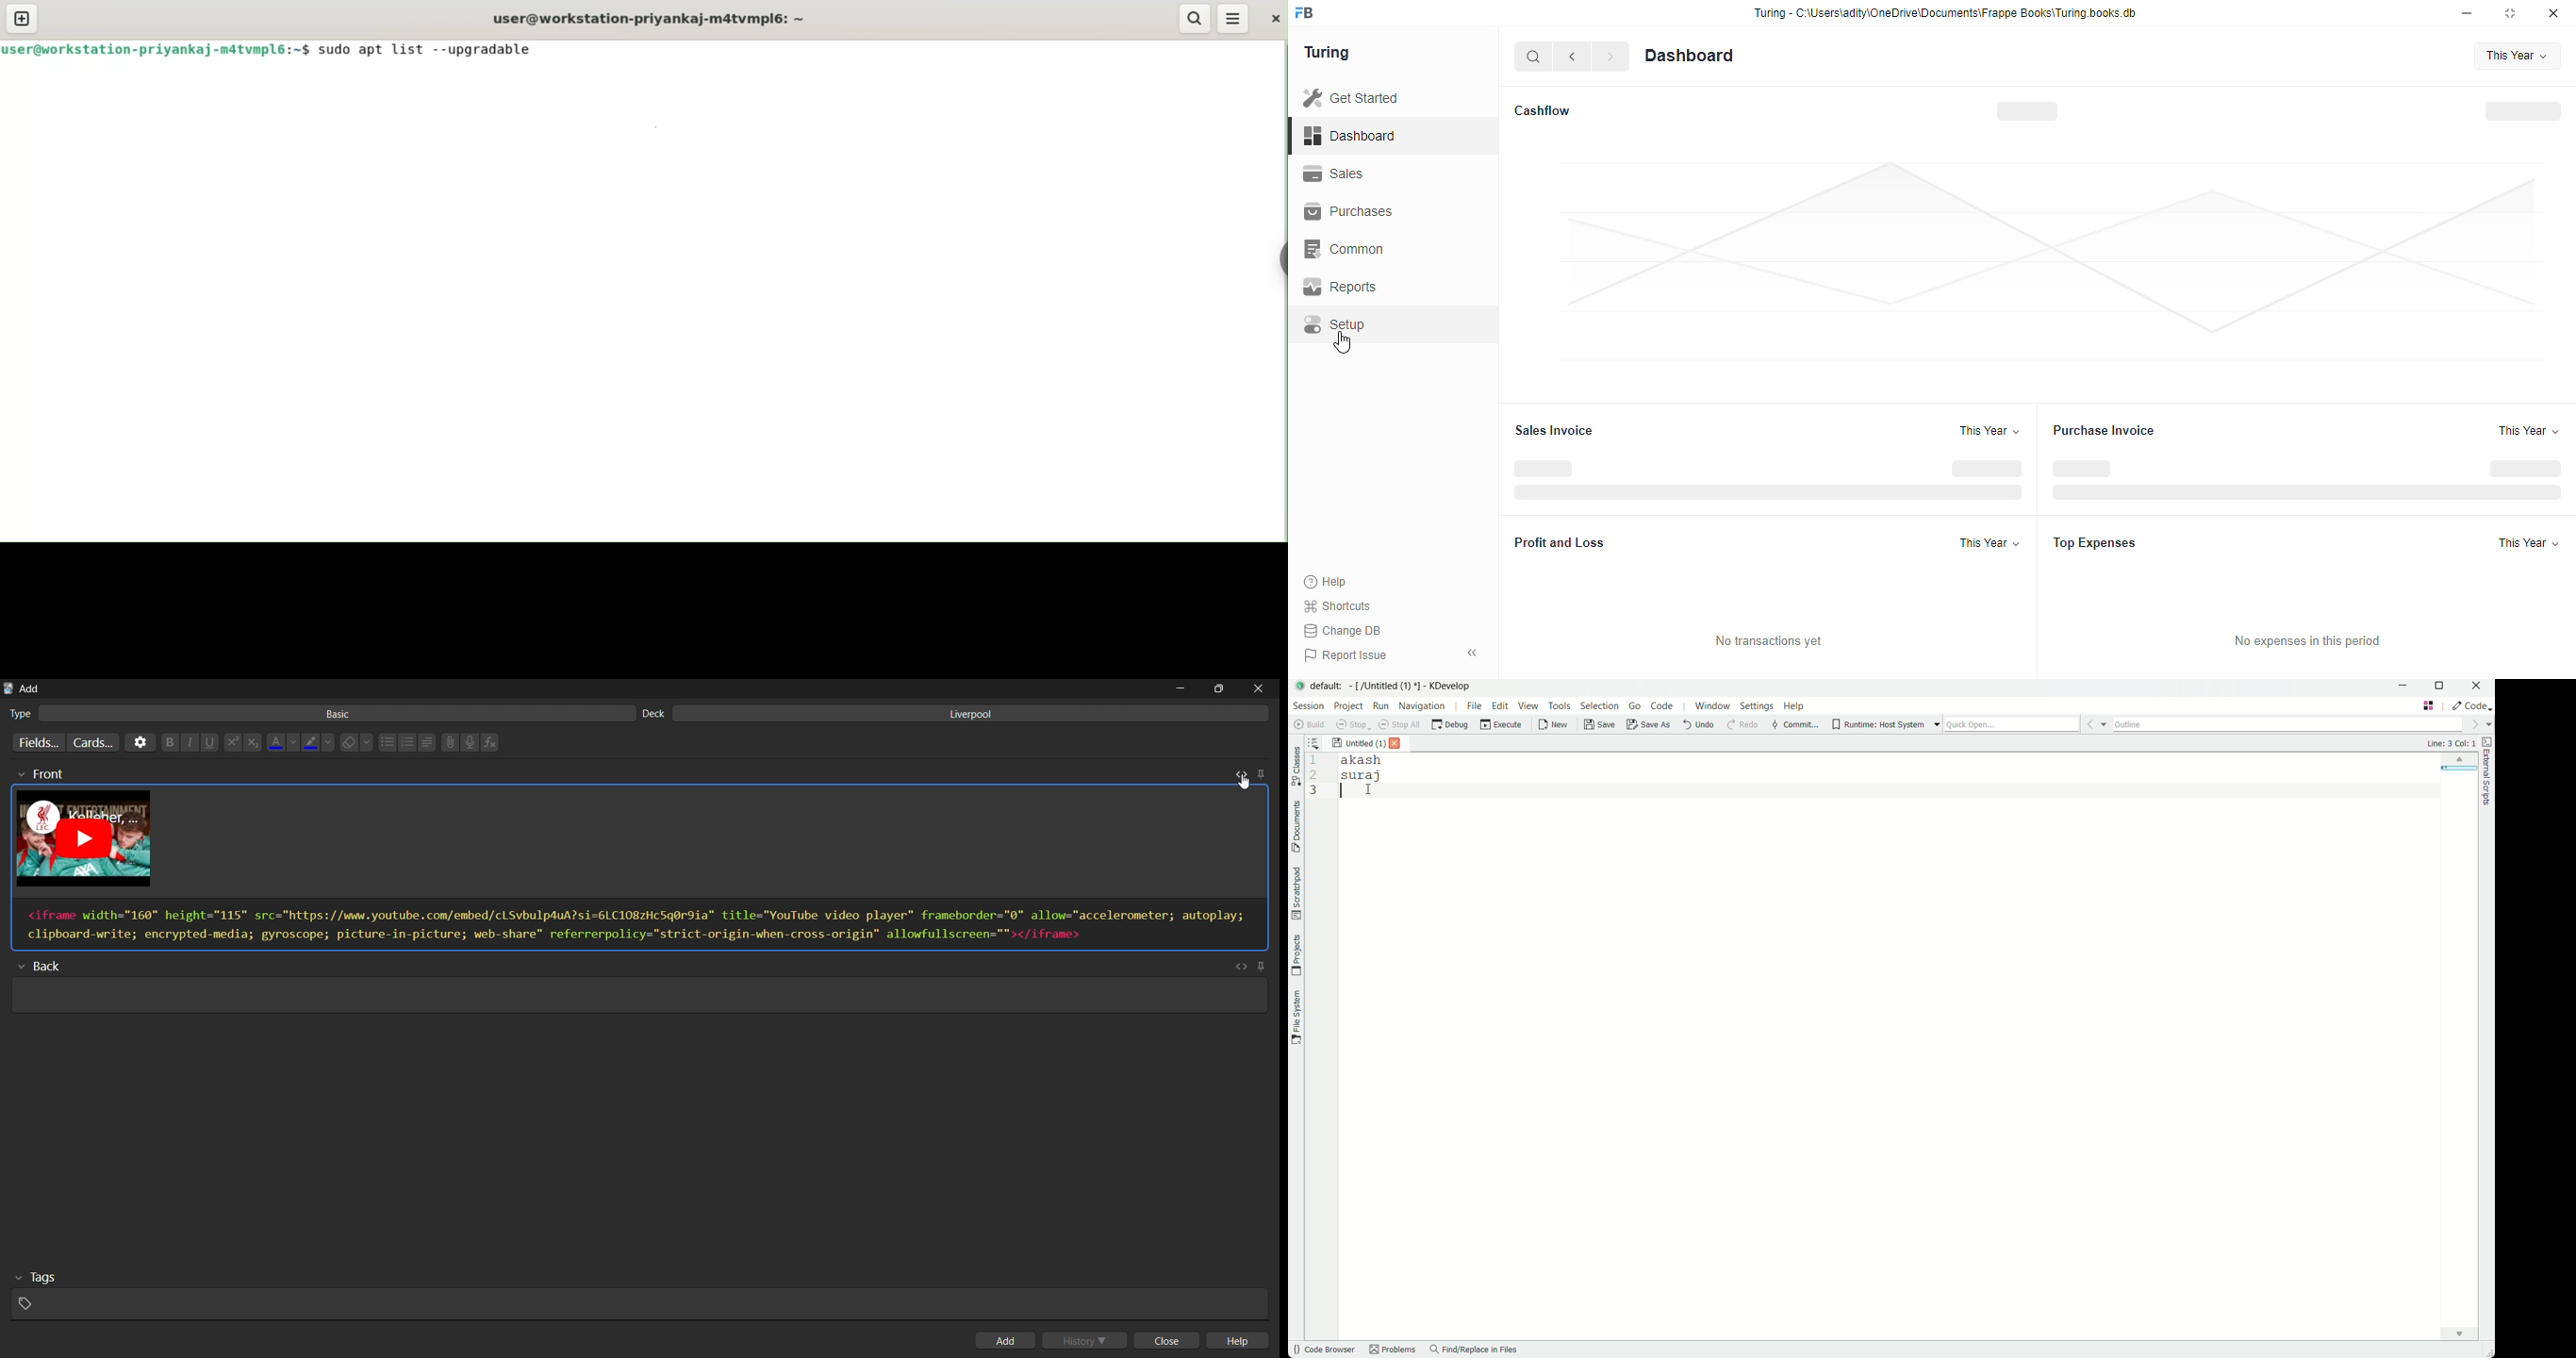 This screenshot has height=1372, width=2576. Describe the element at coordinates (1342, 605) in the screenshot. I see `Shortcuts` at that location.